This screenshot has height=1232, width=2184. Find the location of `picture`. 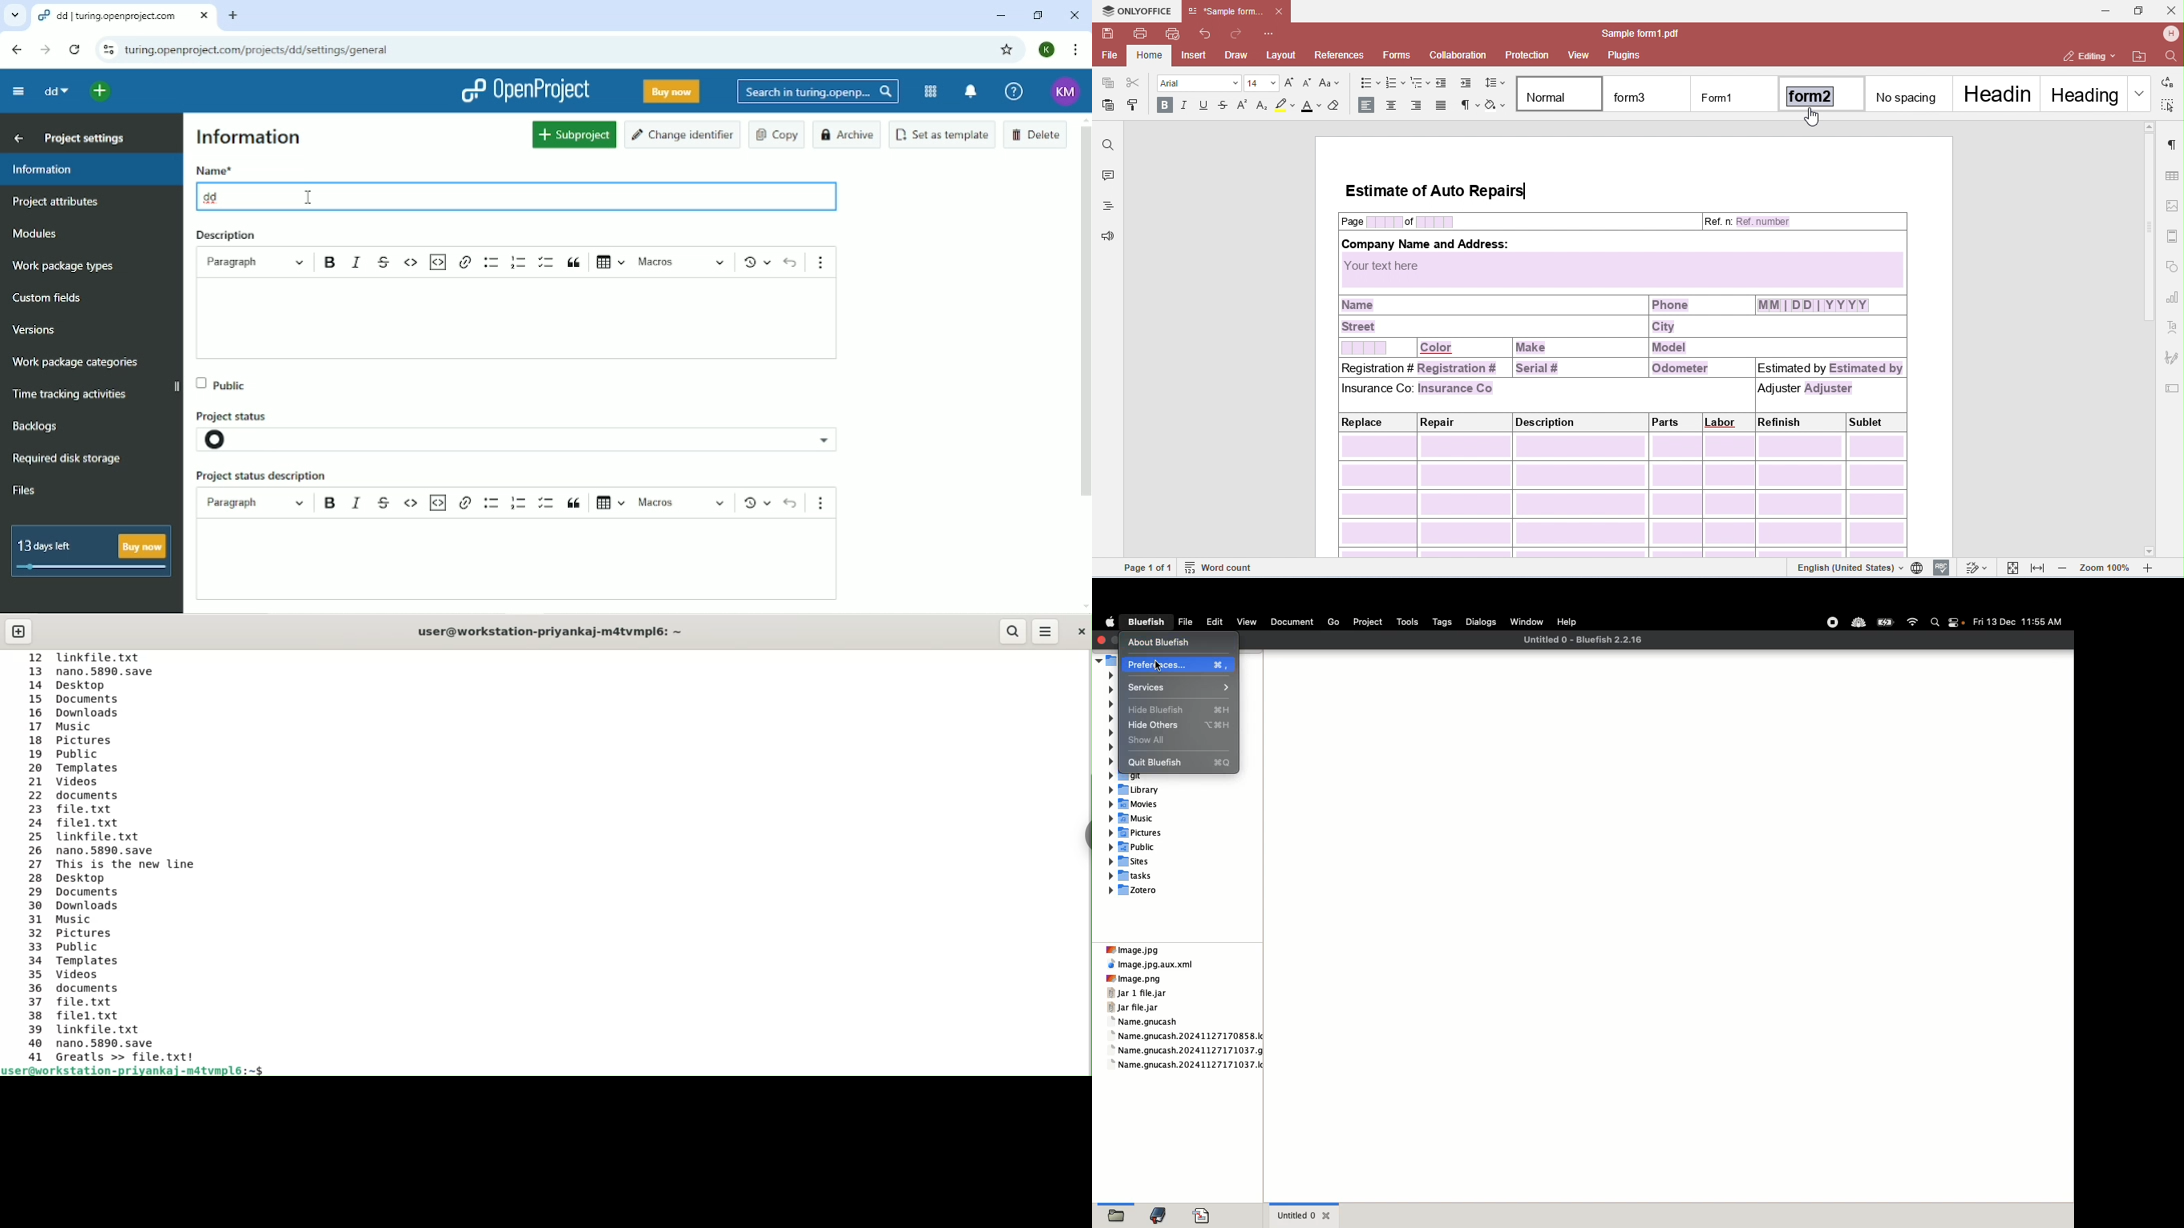

picture is located at coordinates (1135, 832).